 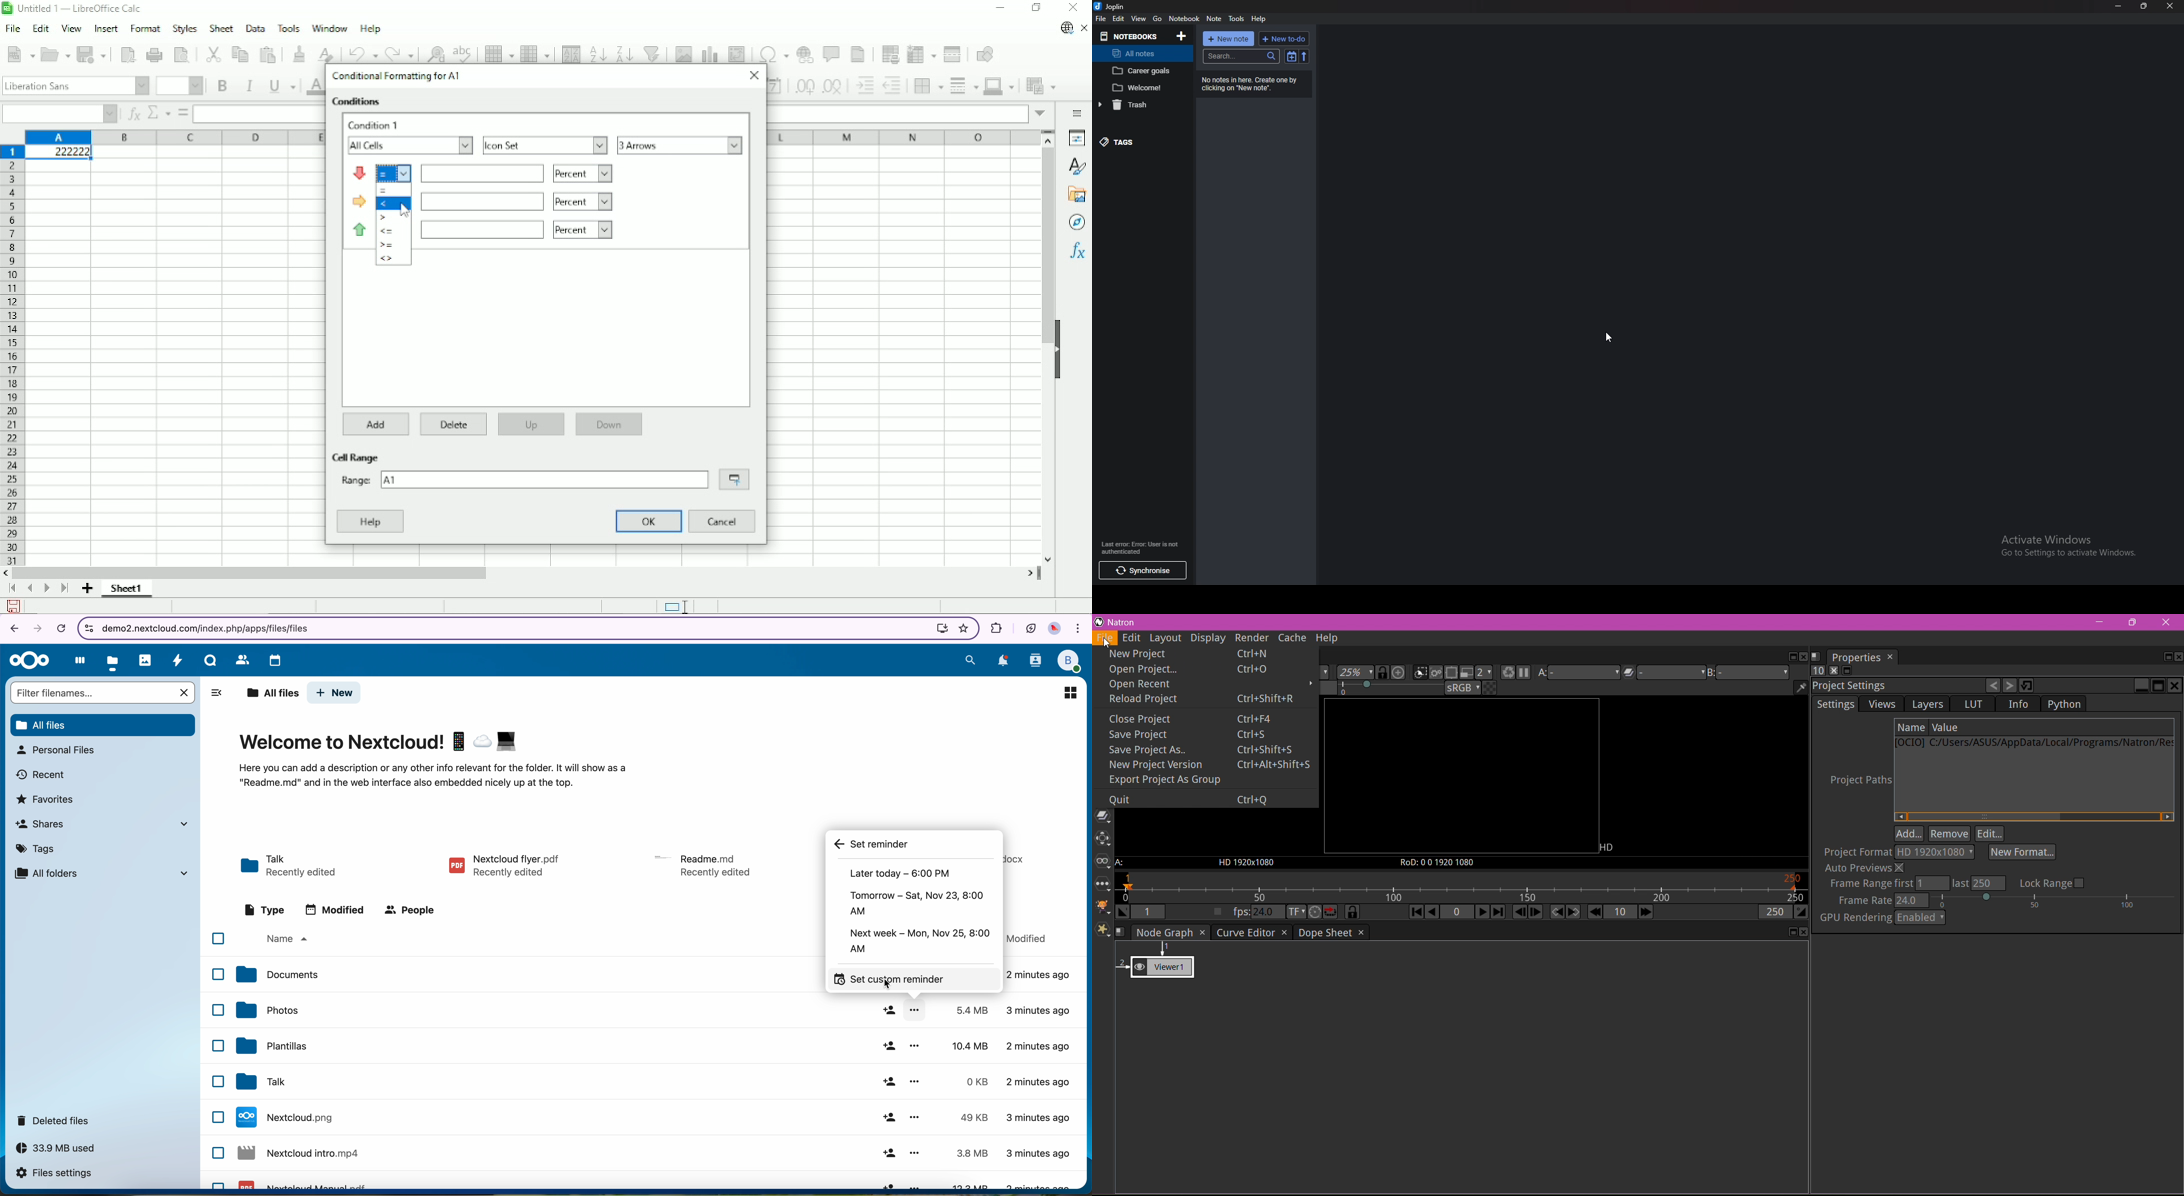 What do you see at coordinates (804, 54) in the screenshot?
I see `Insert hyperlink` at bounding box center [804, 54].